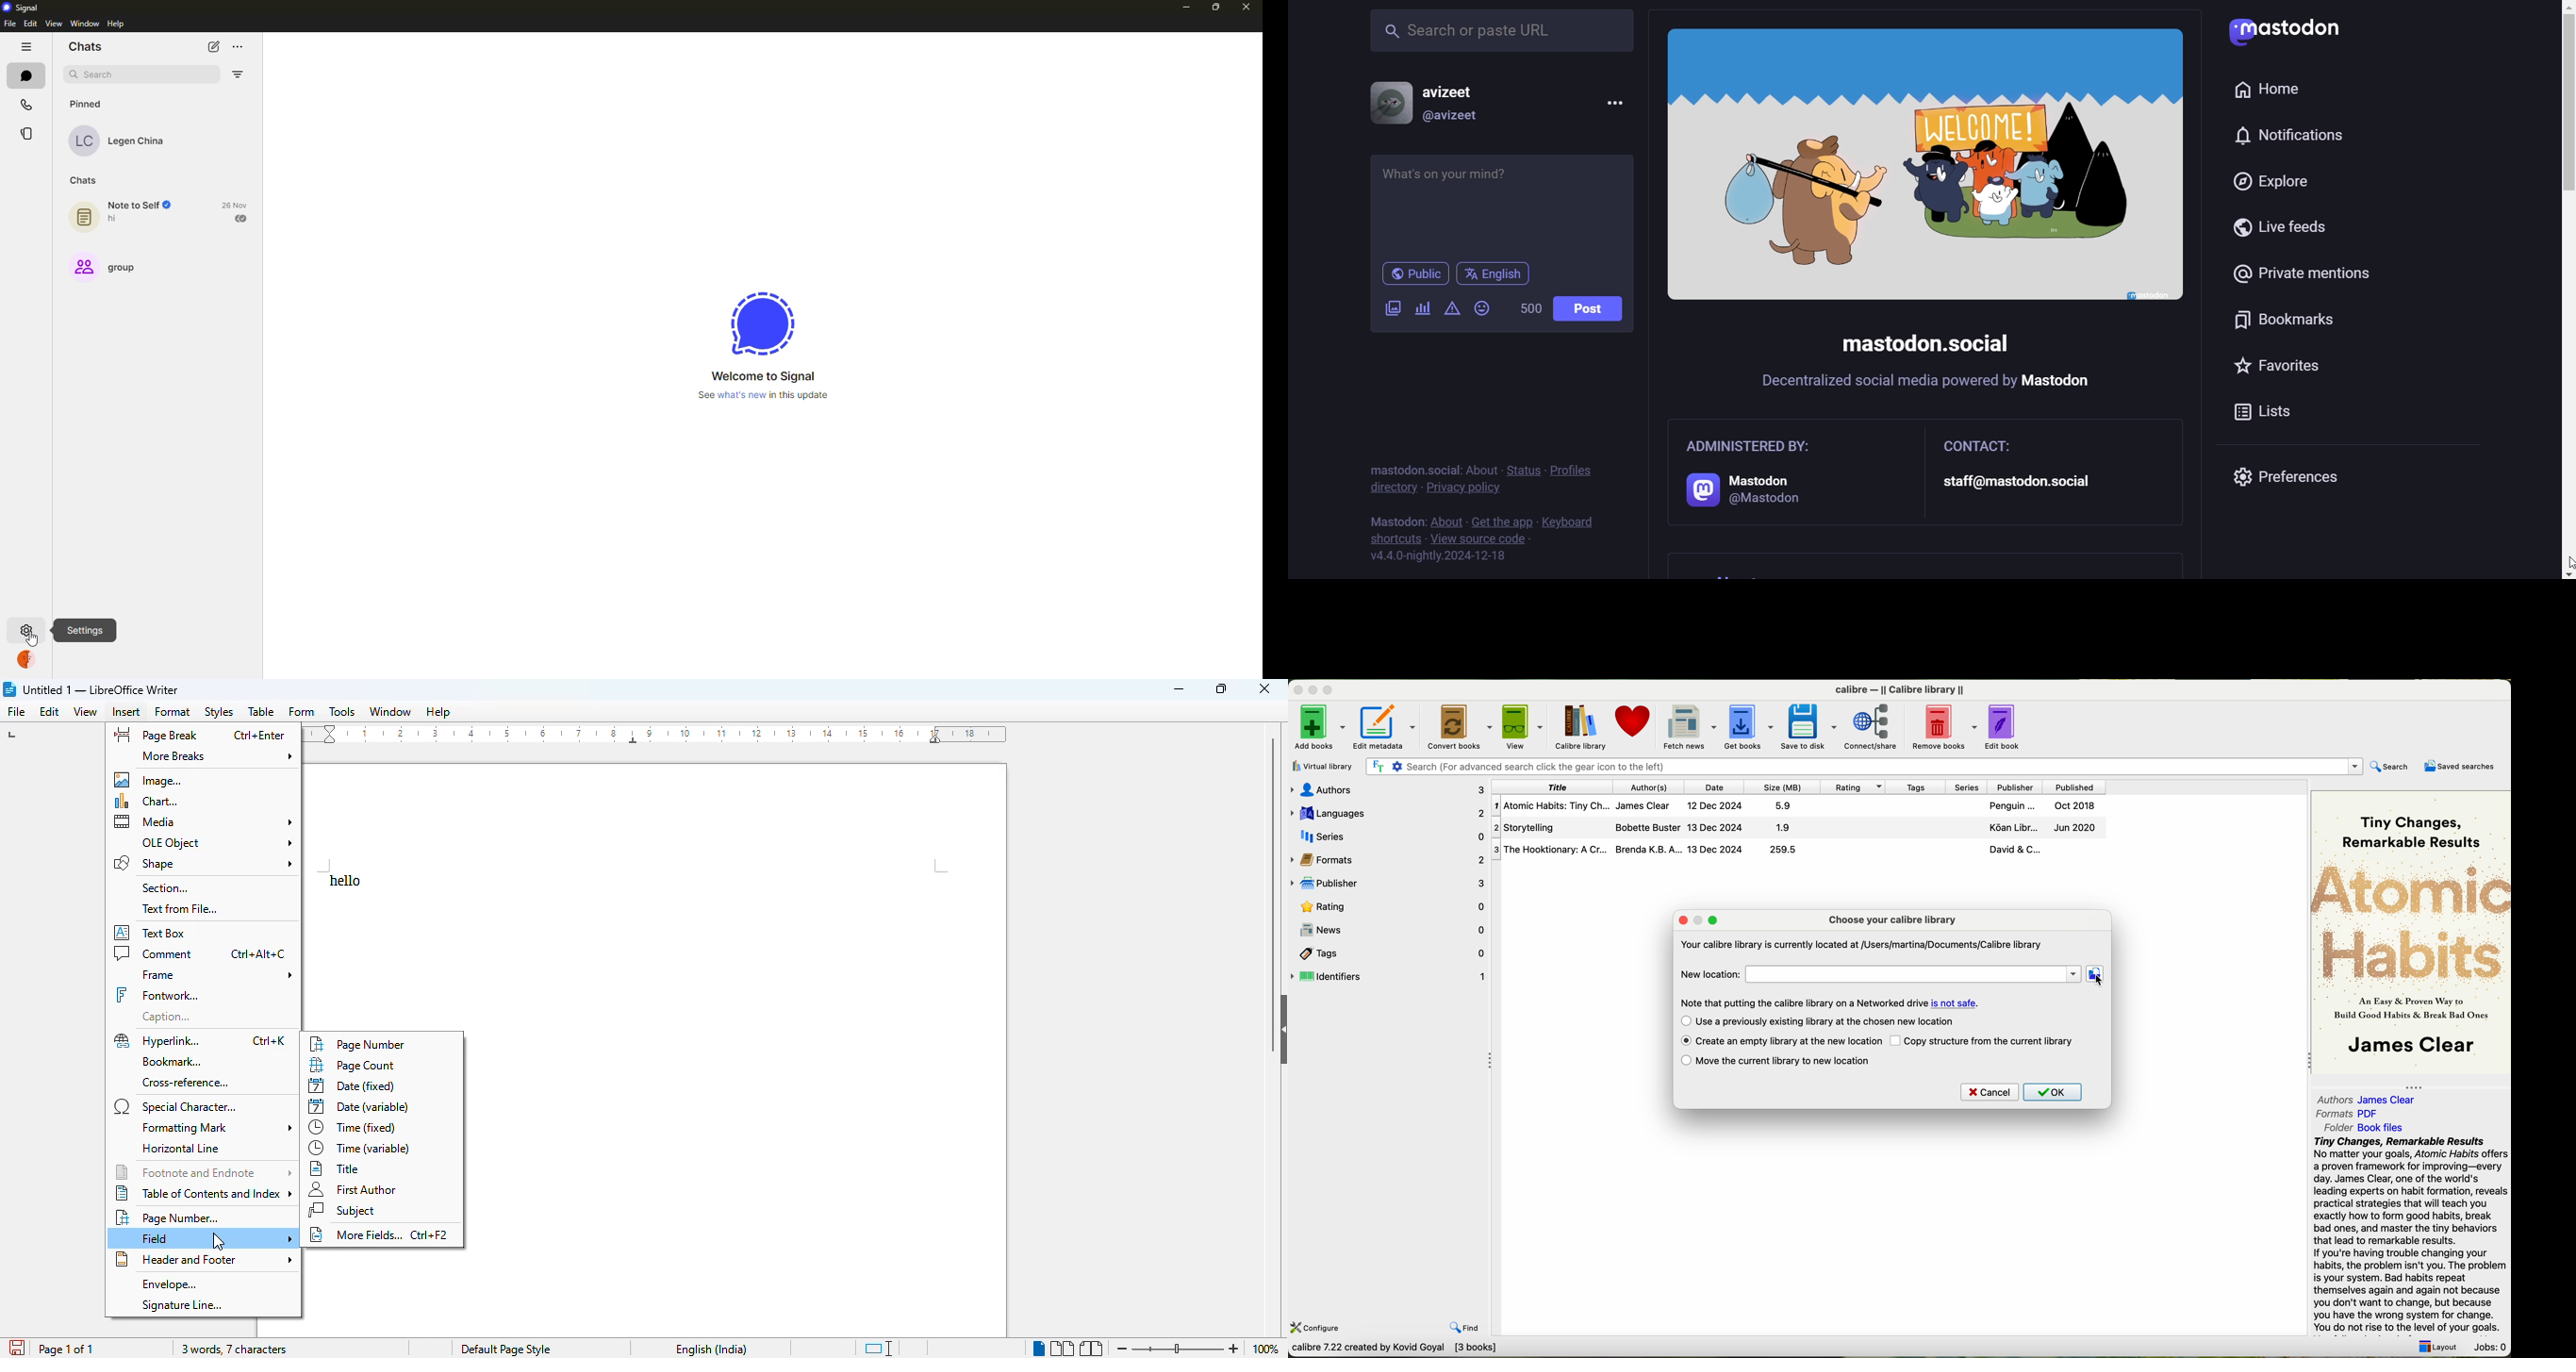 This screenshot has height=1372, width=2576. I want to click on Language, so click(1493, 274).